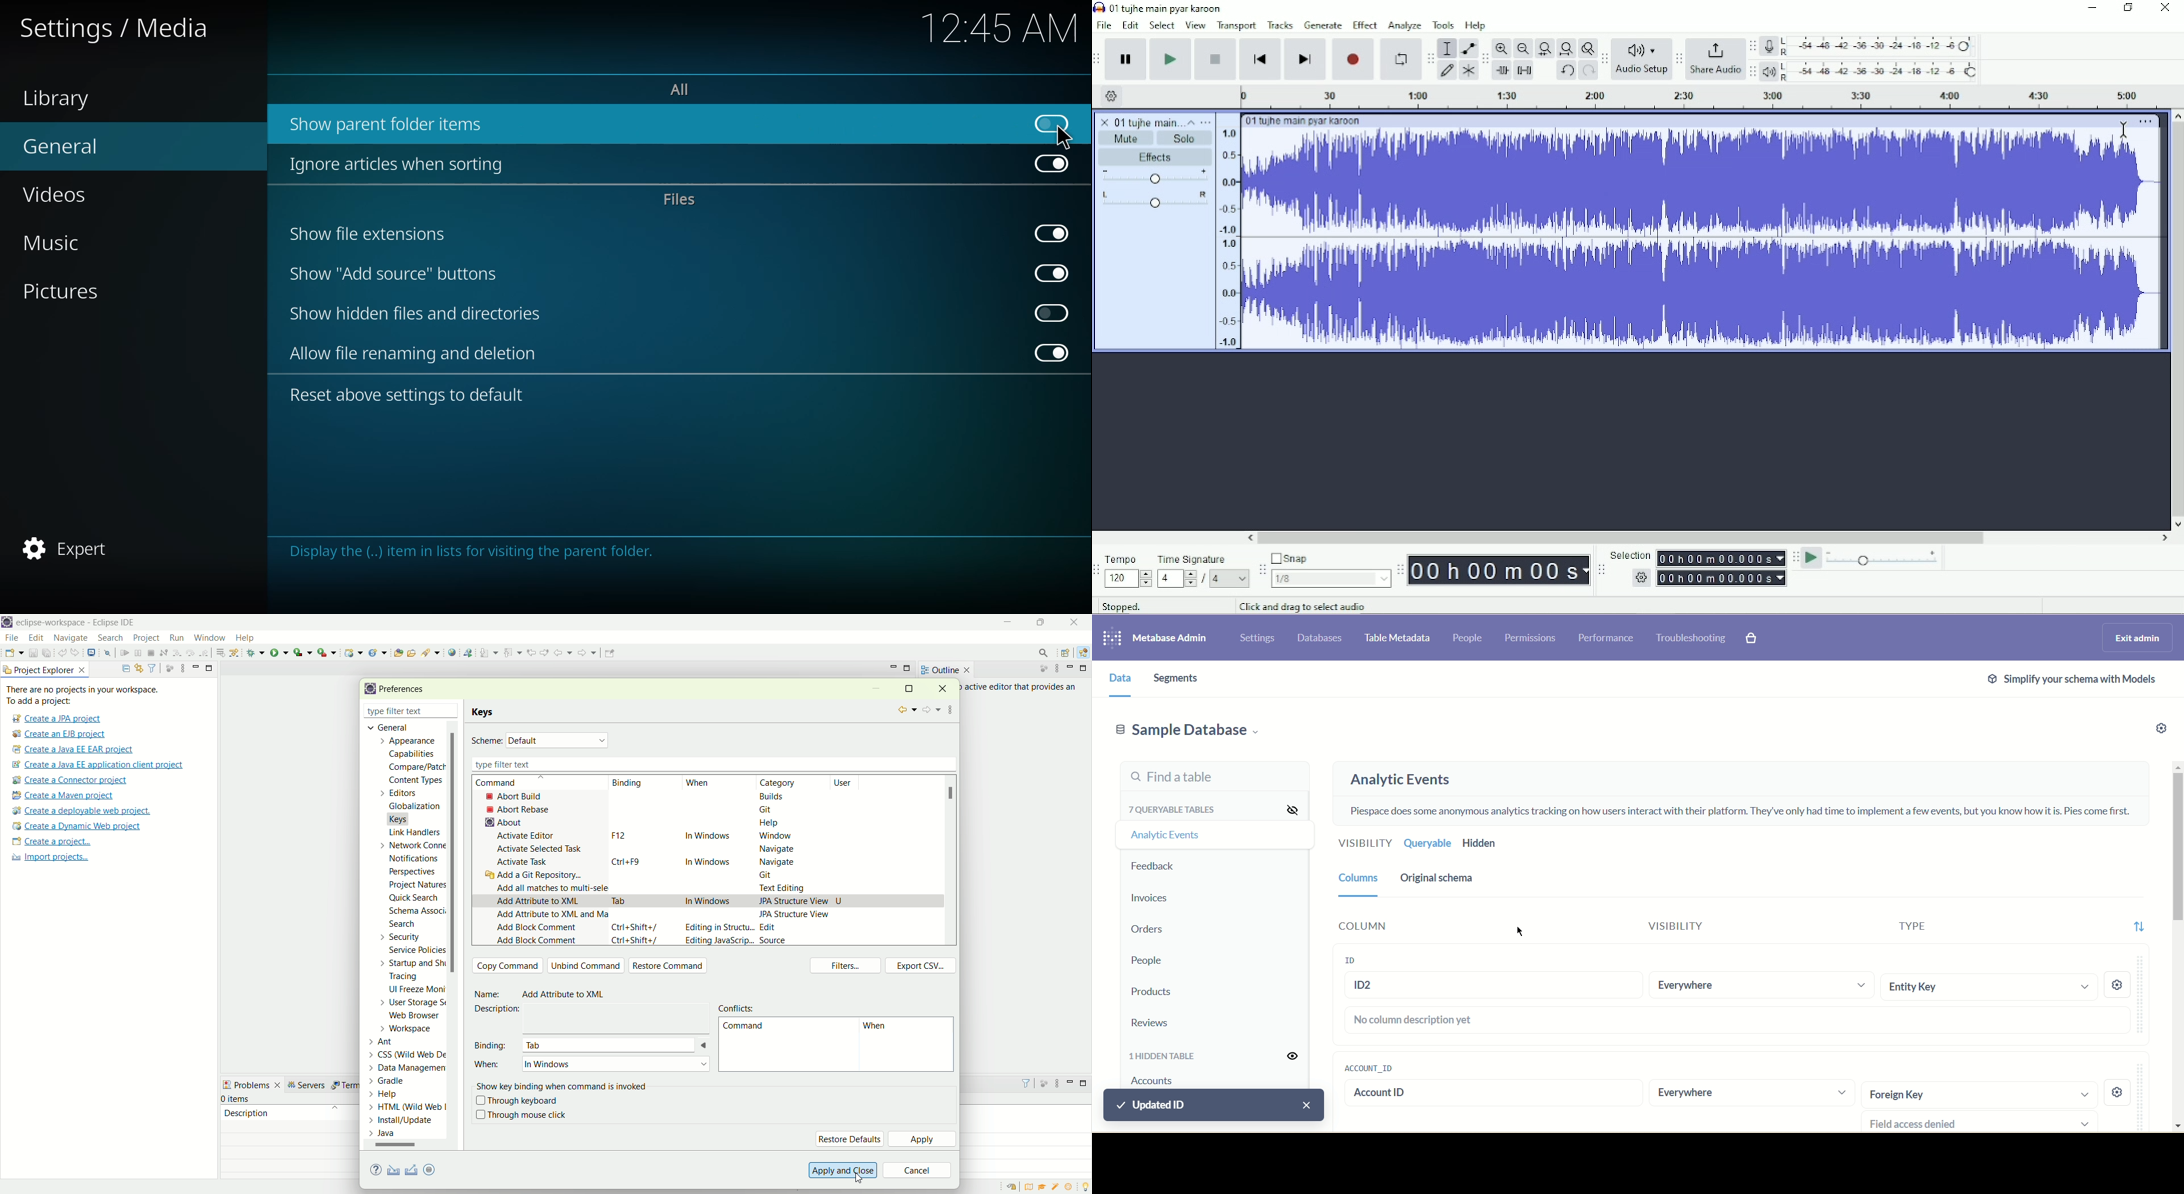 The width and height of the screenshot is (2184, 1204). What do you see at coordinates (70, 548) in the screenshot?
I see `expert` at bounding box center [70, 548].